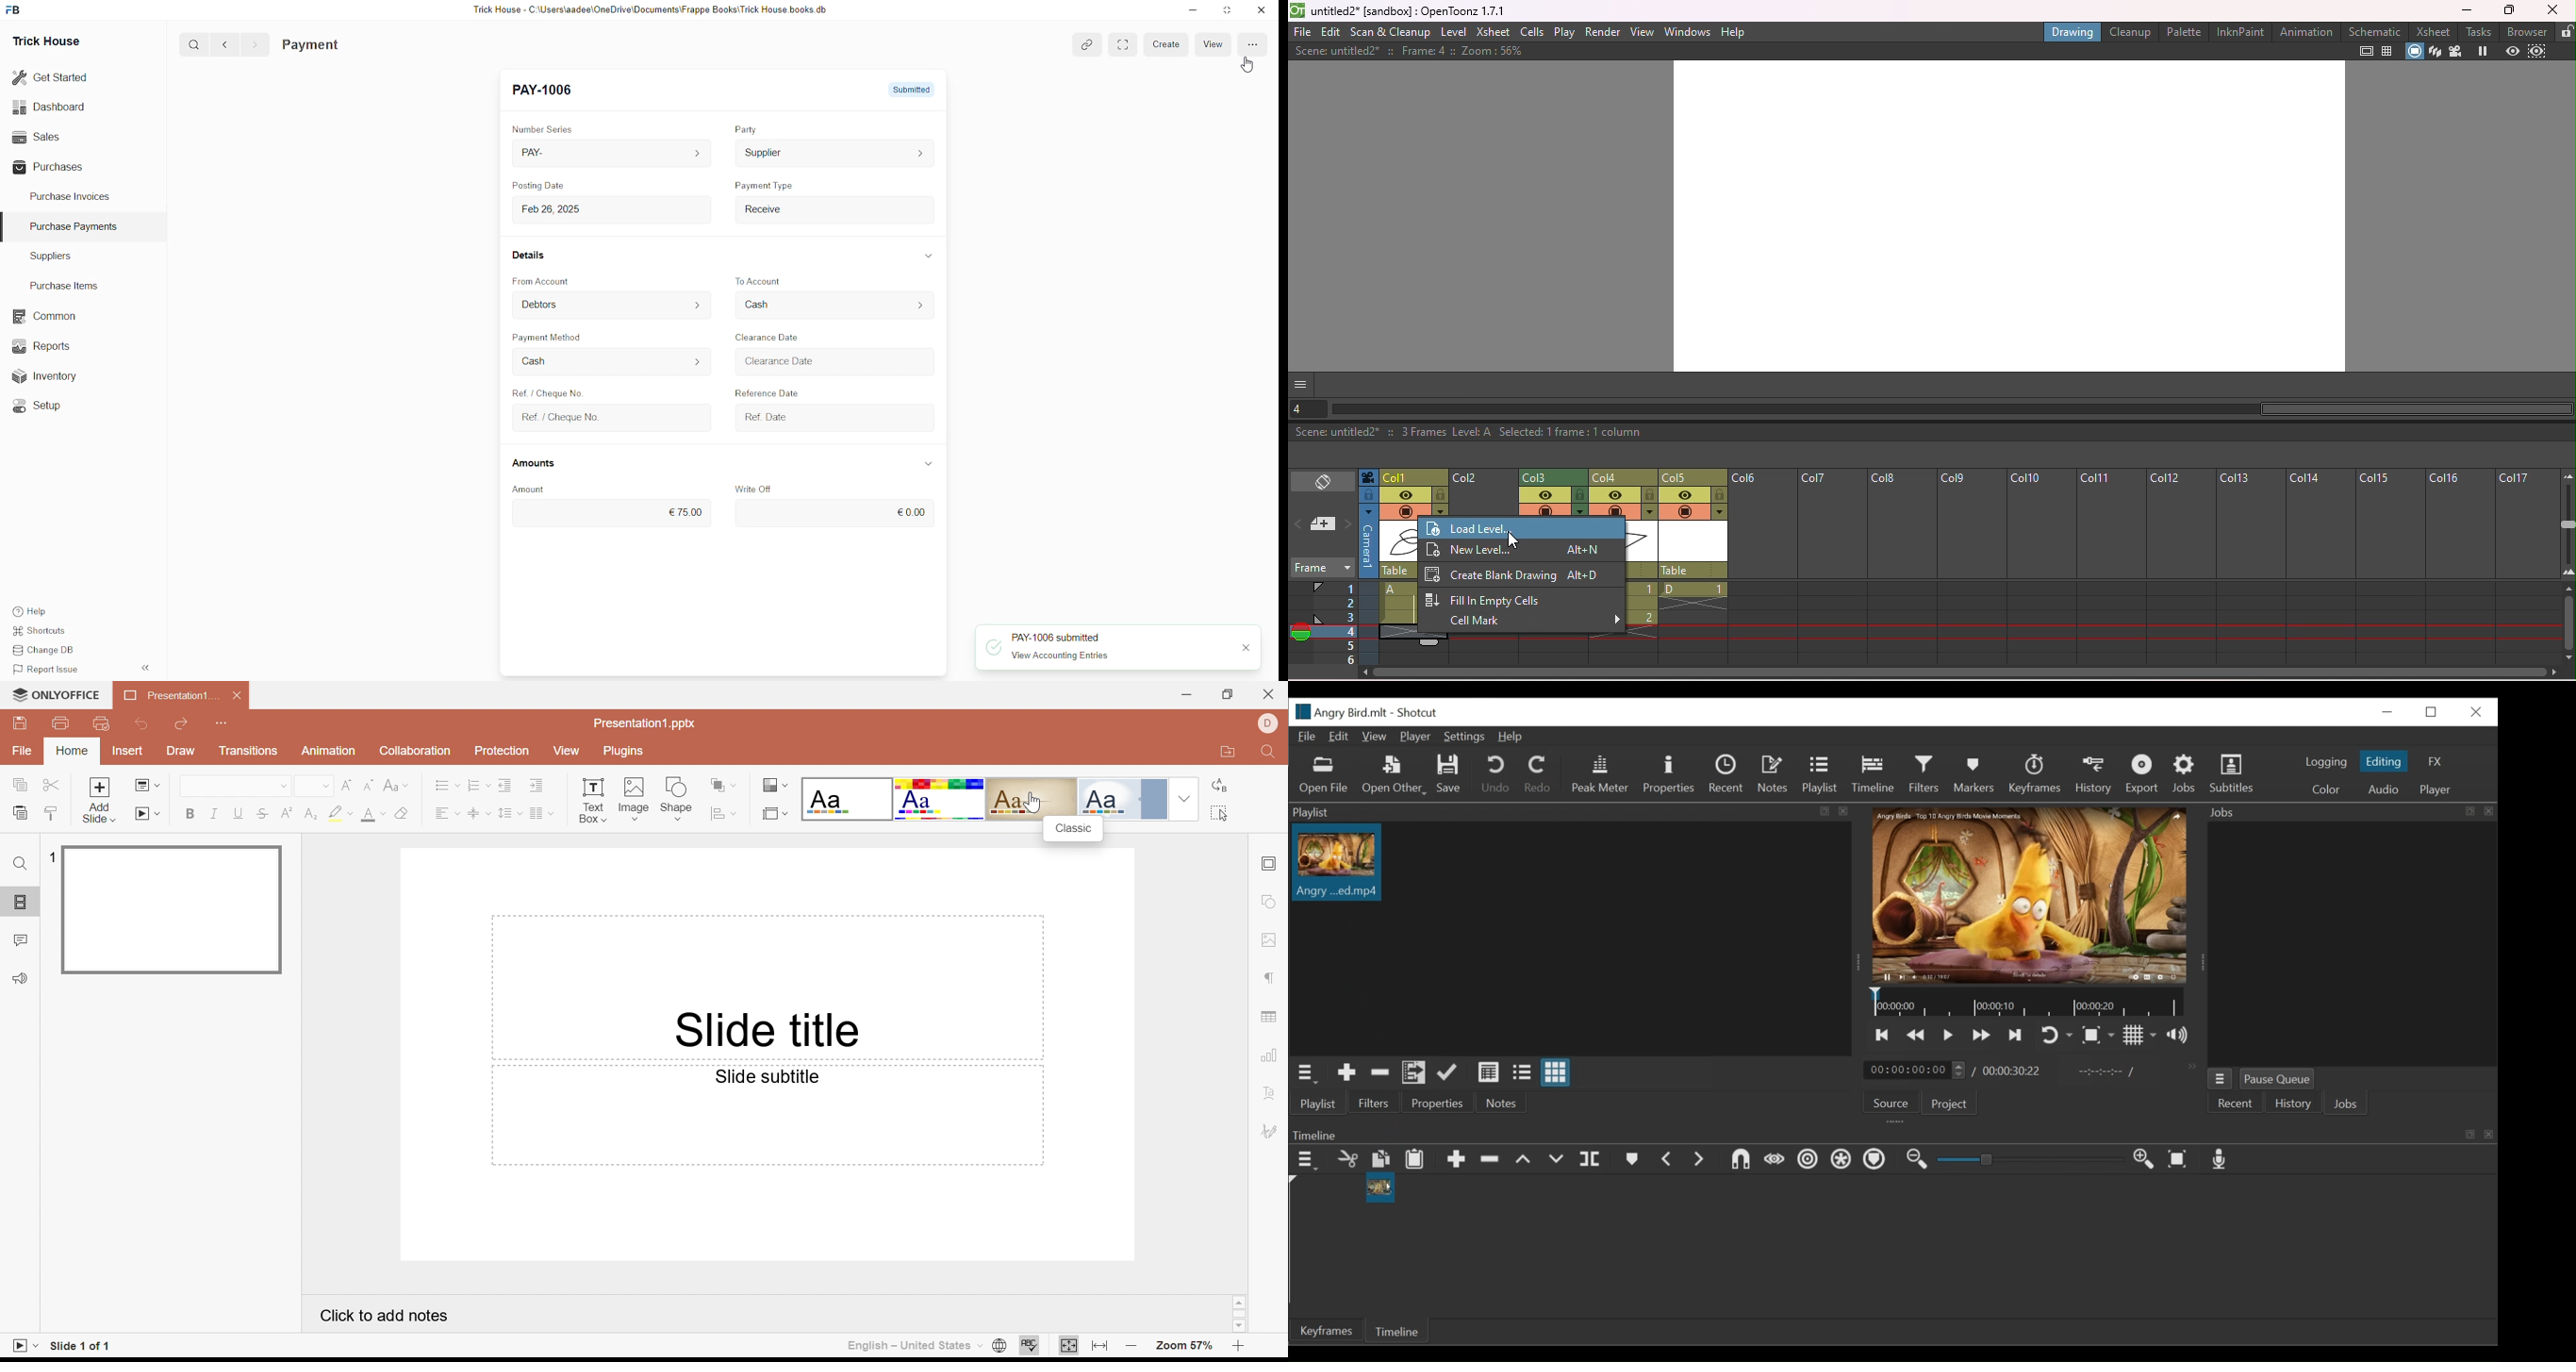 This screenshot has width=2576, height=1372. I want to click on File, so click(23, 751).